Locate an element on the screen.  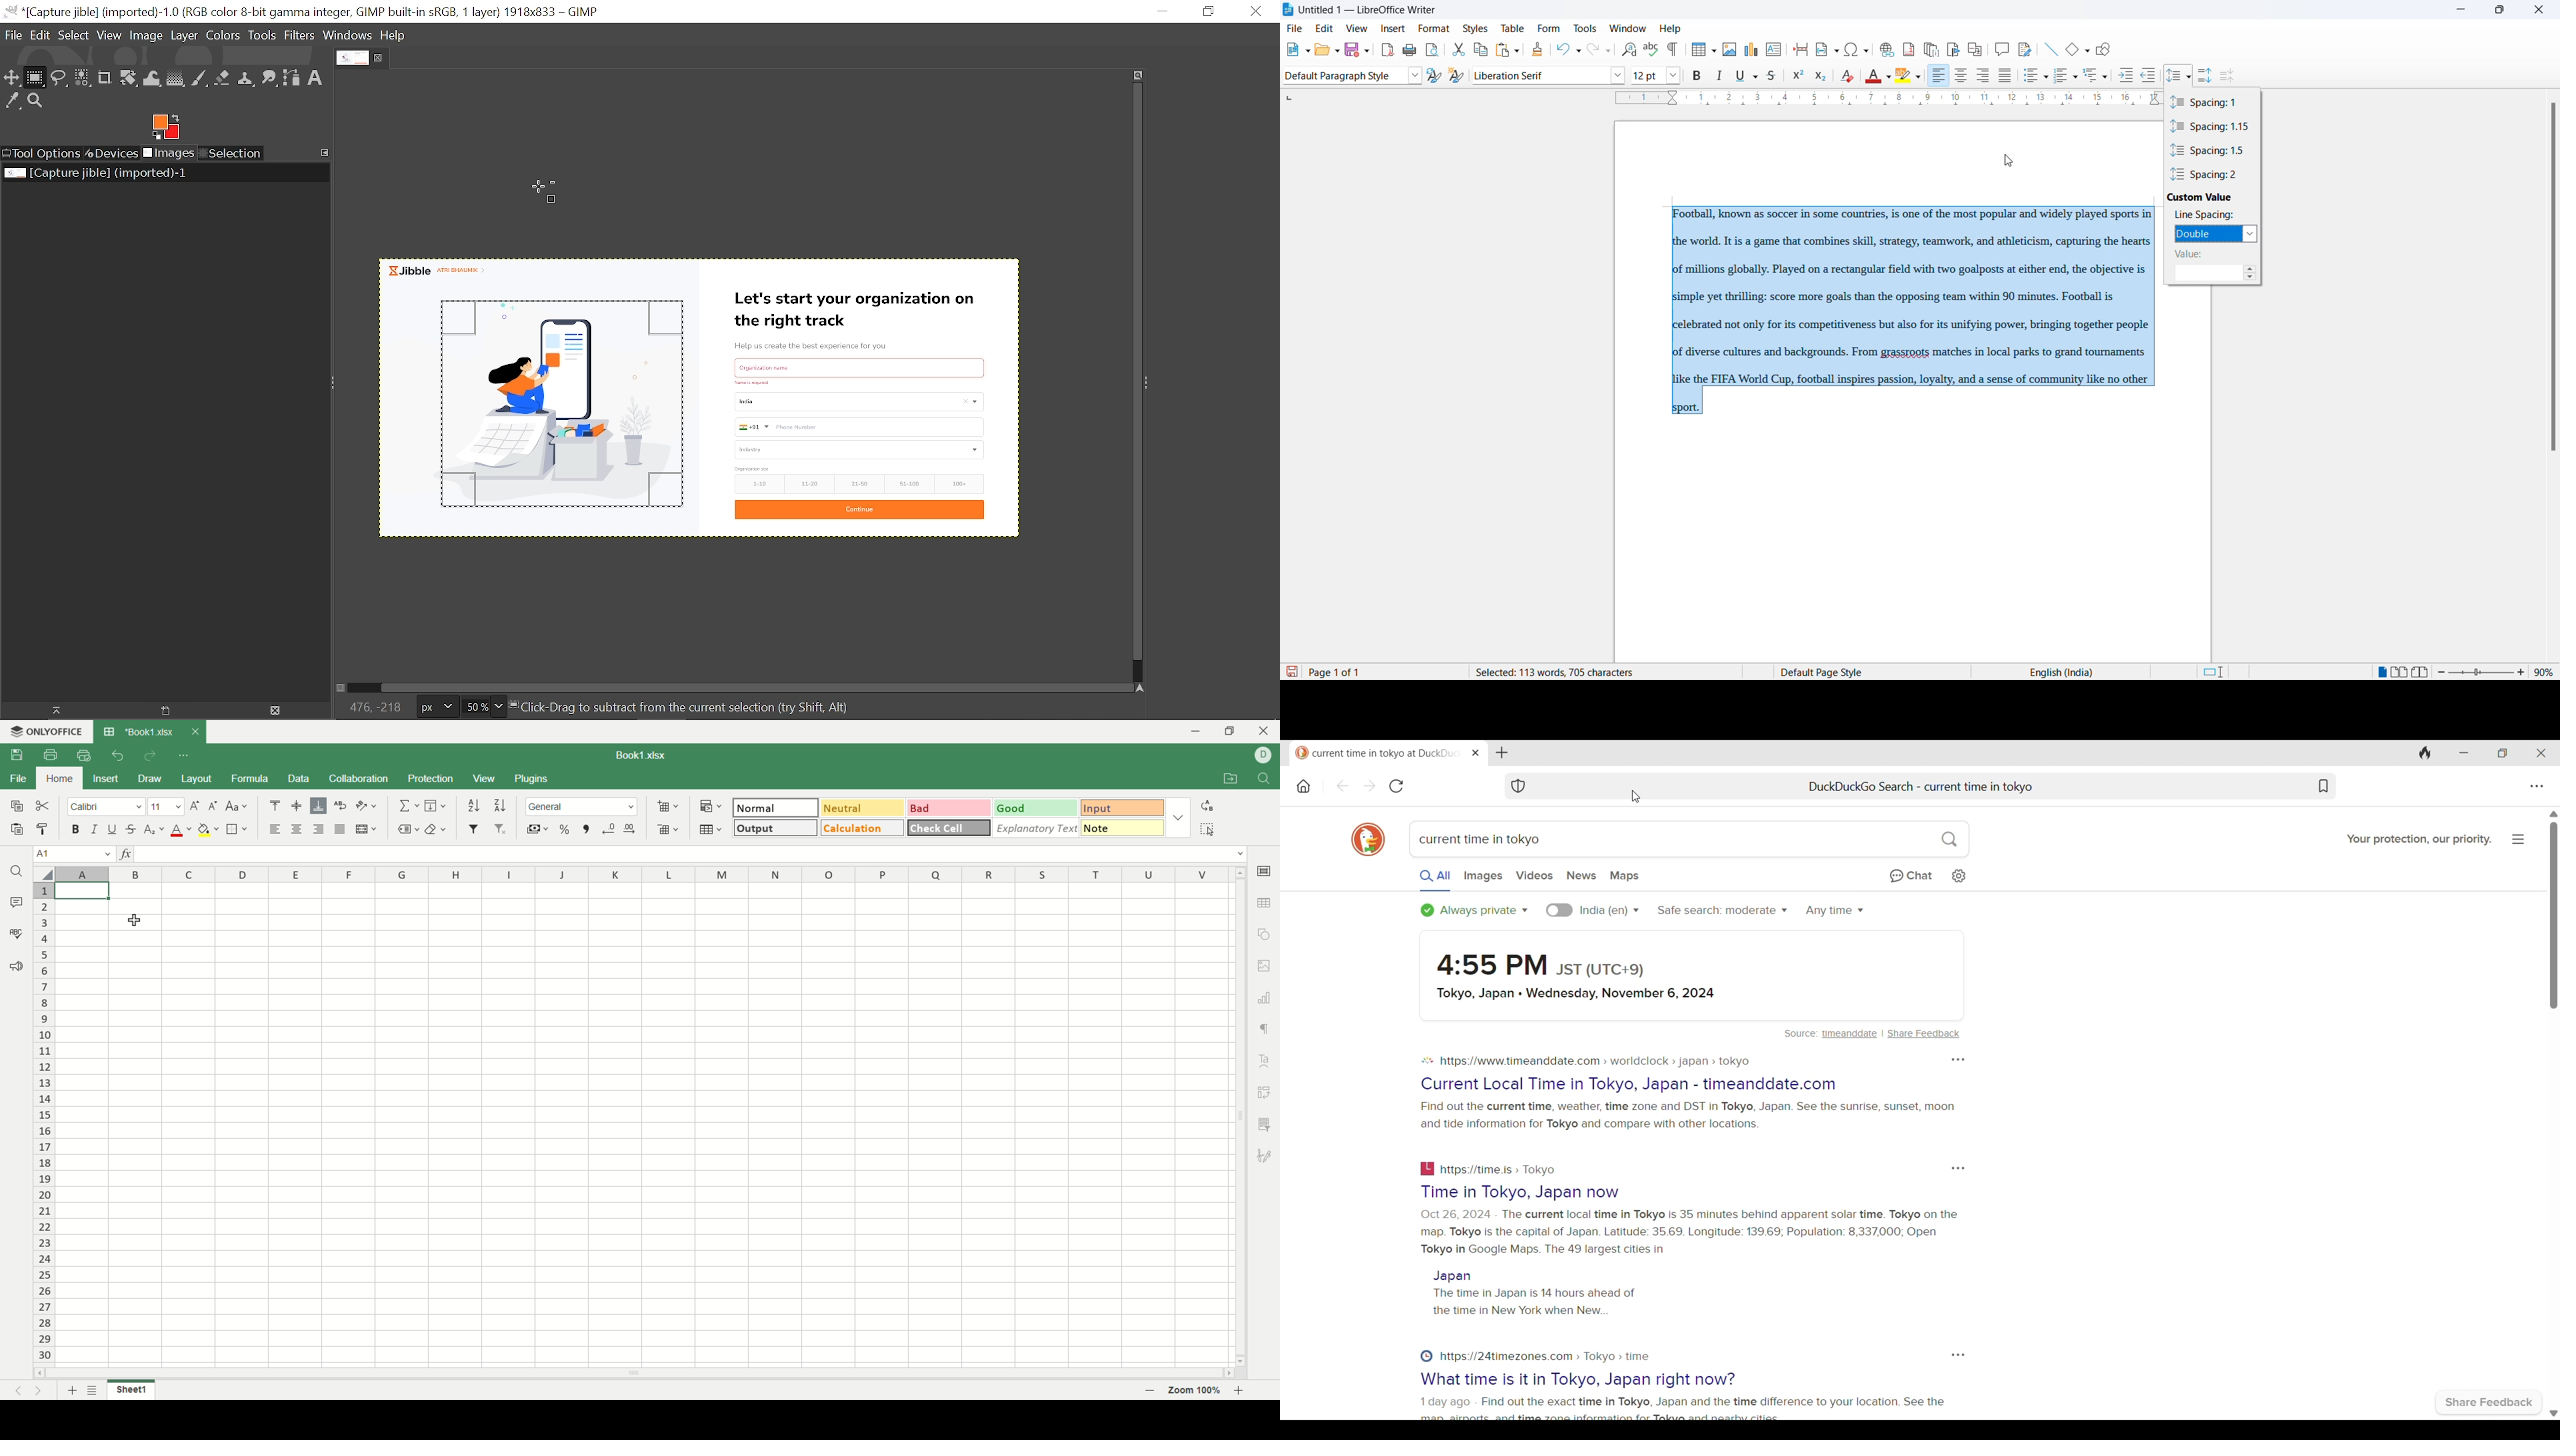
spacing value 2 is located at coordinates (2211, 175).